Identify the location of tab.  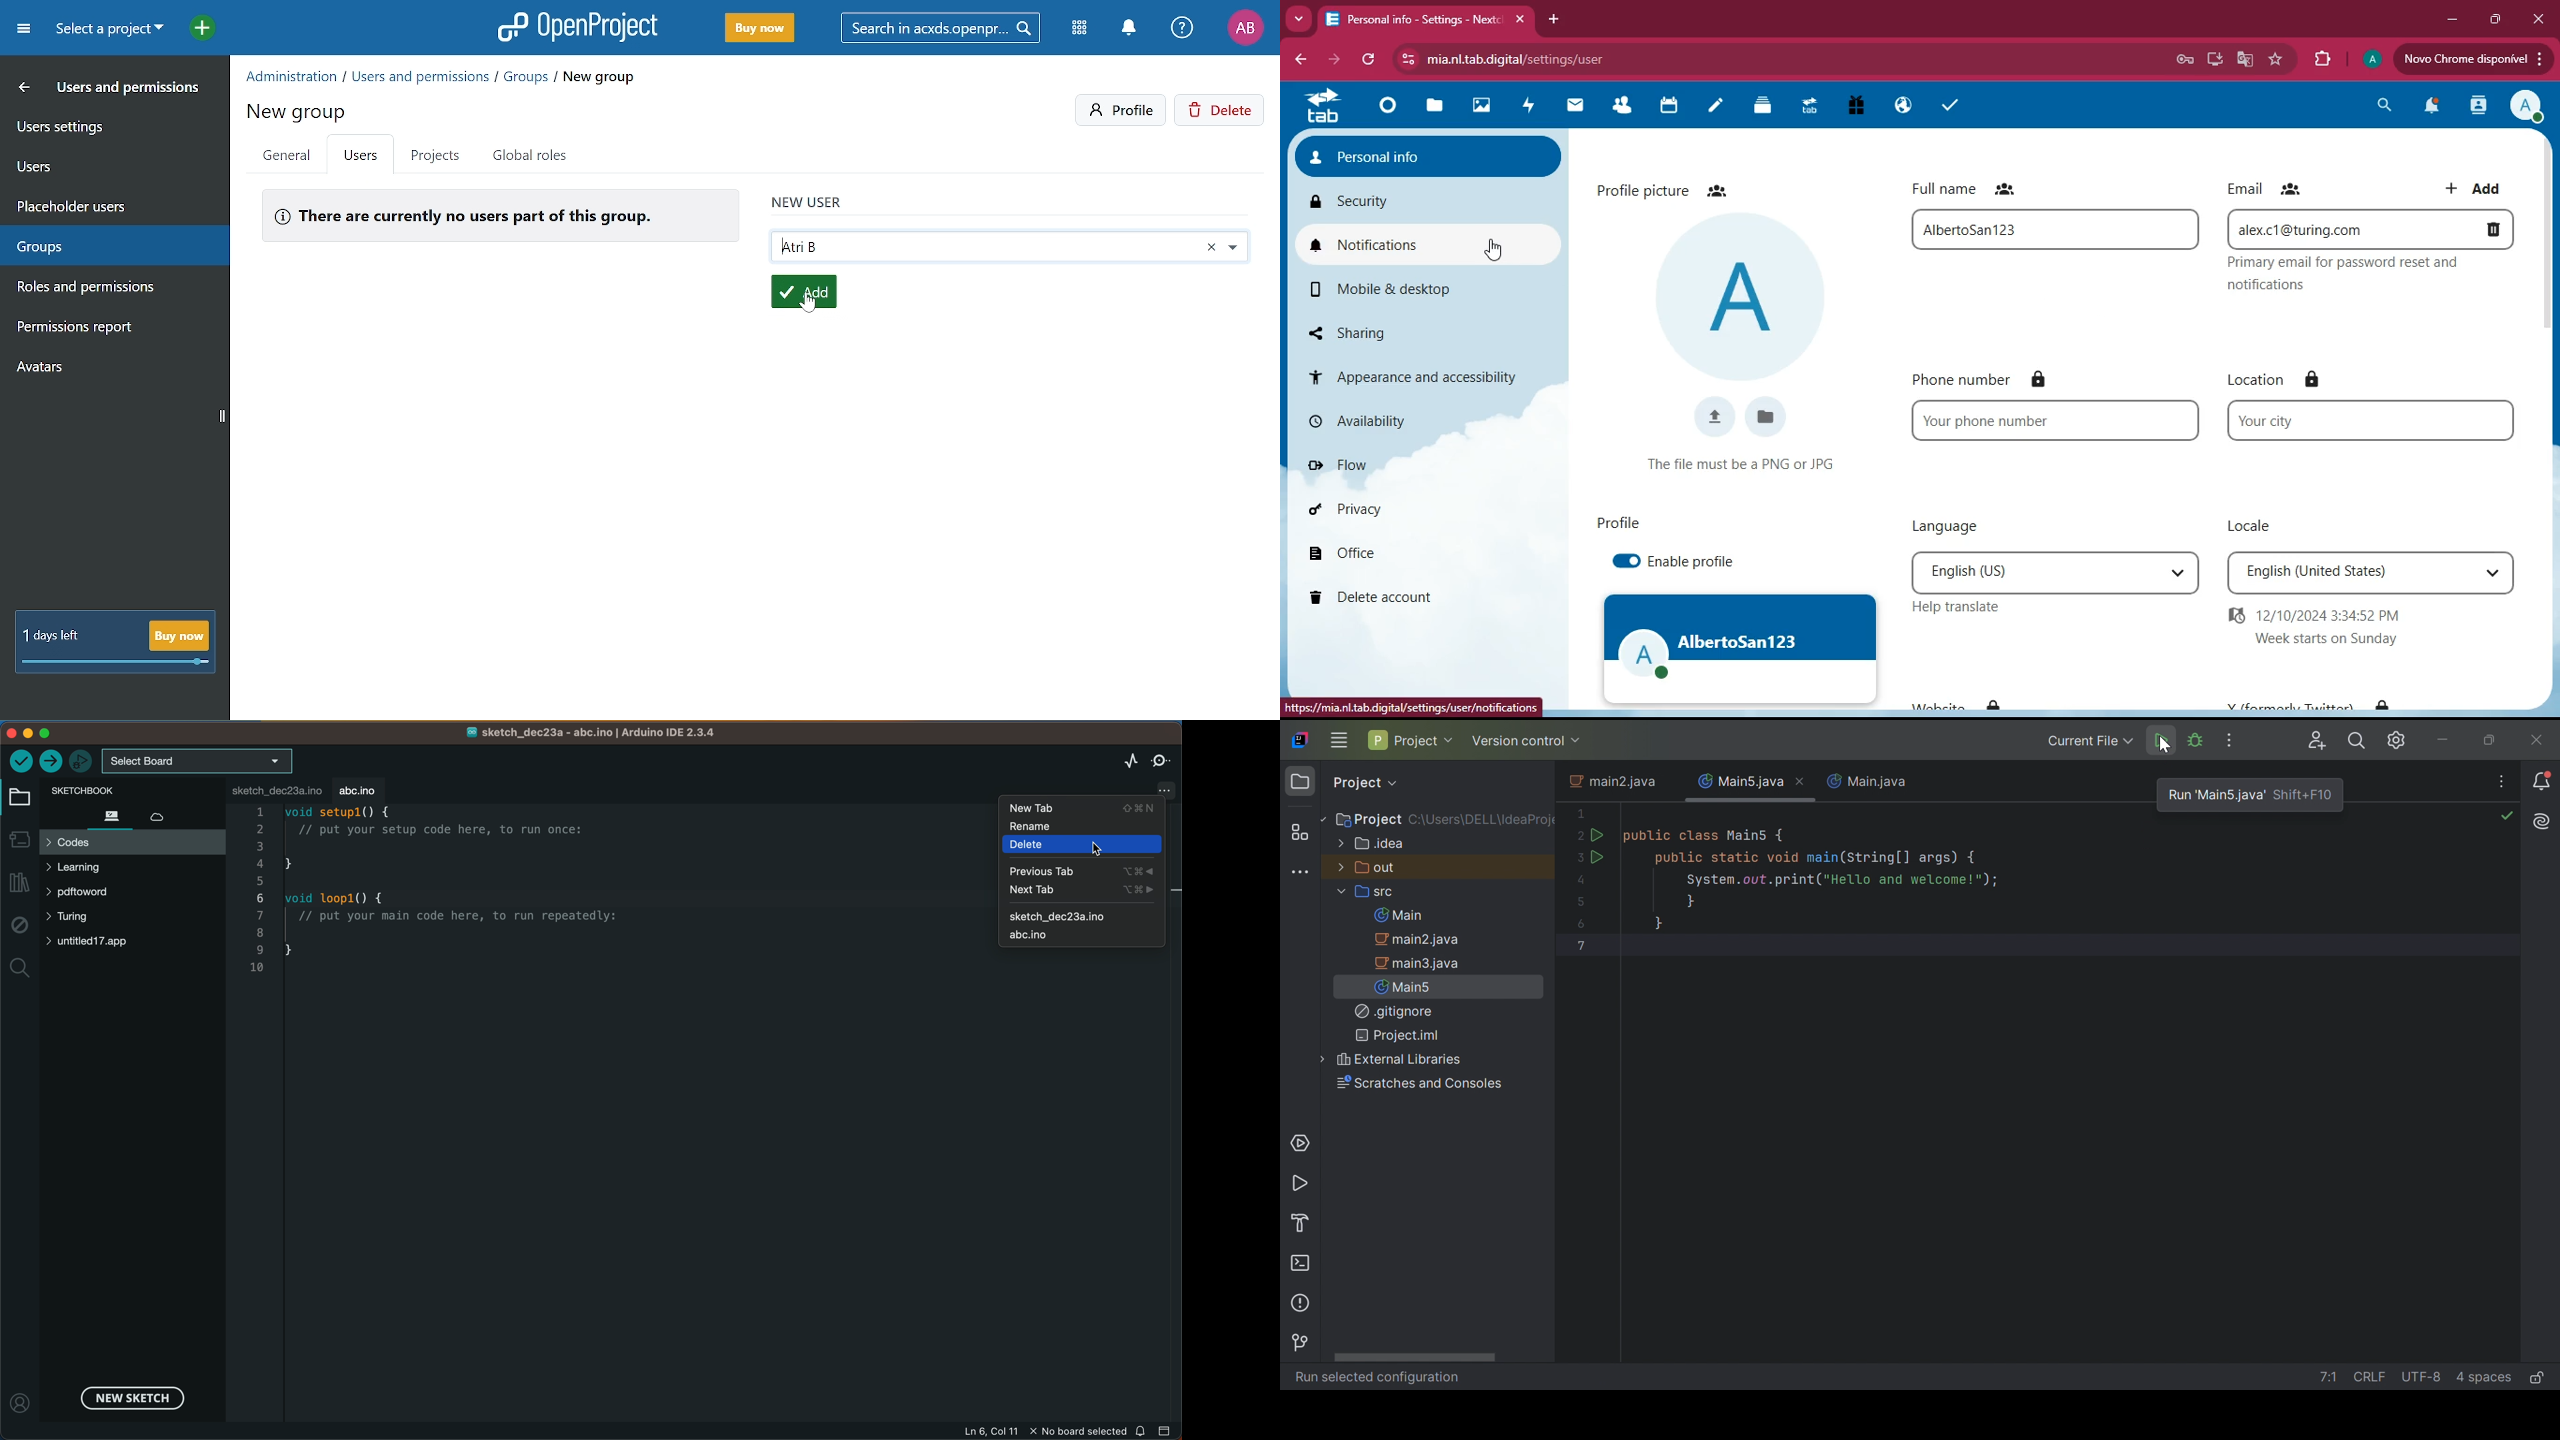
(1321, 108).